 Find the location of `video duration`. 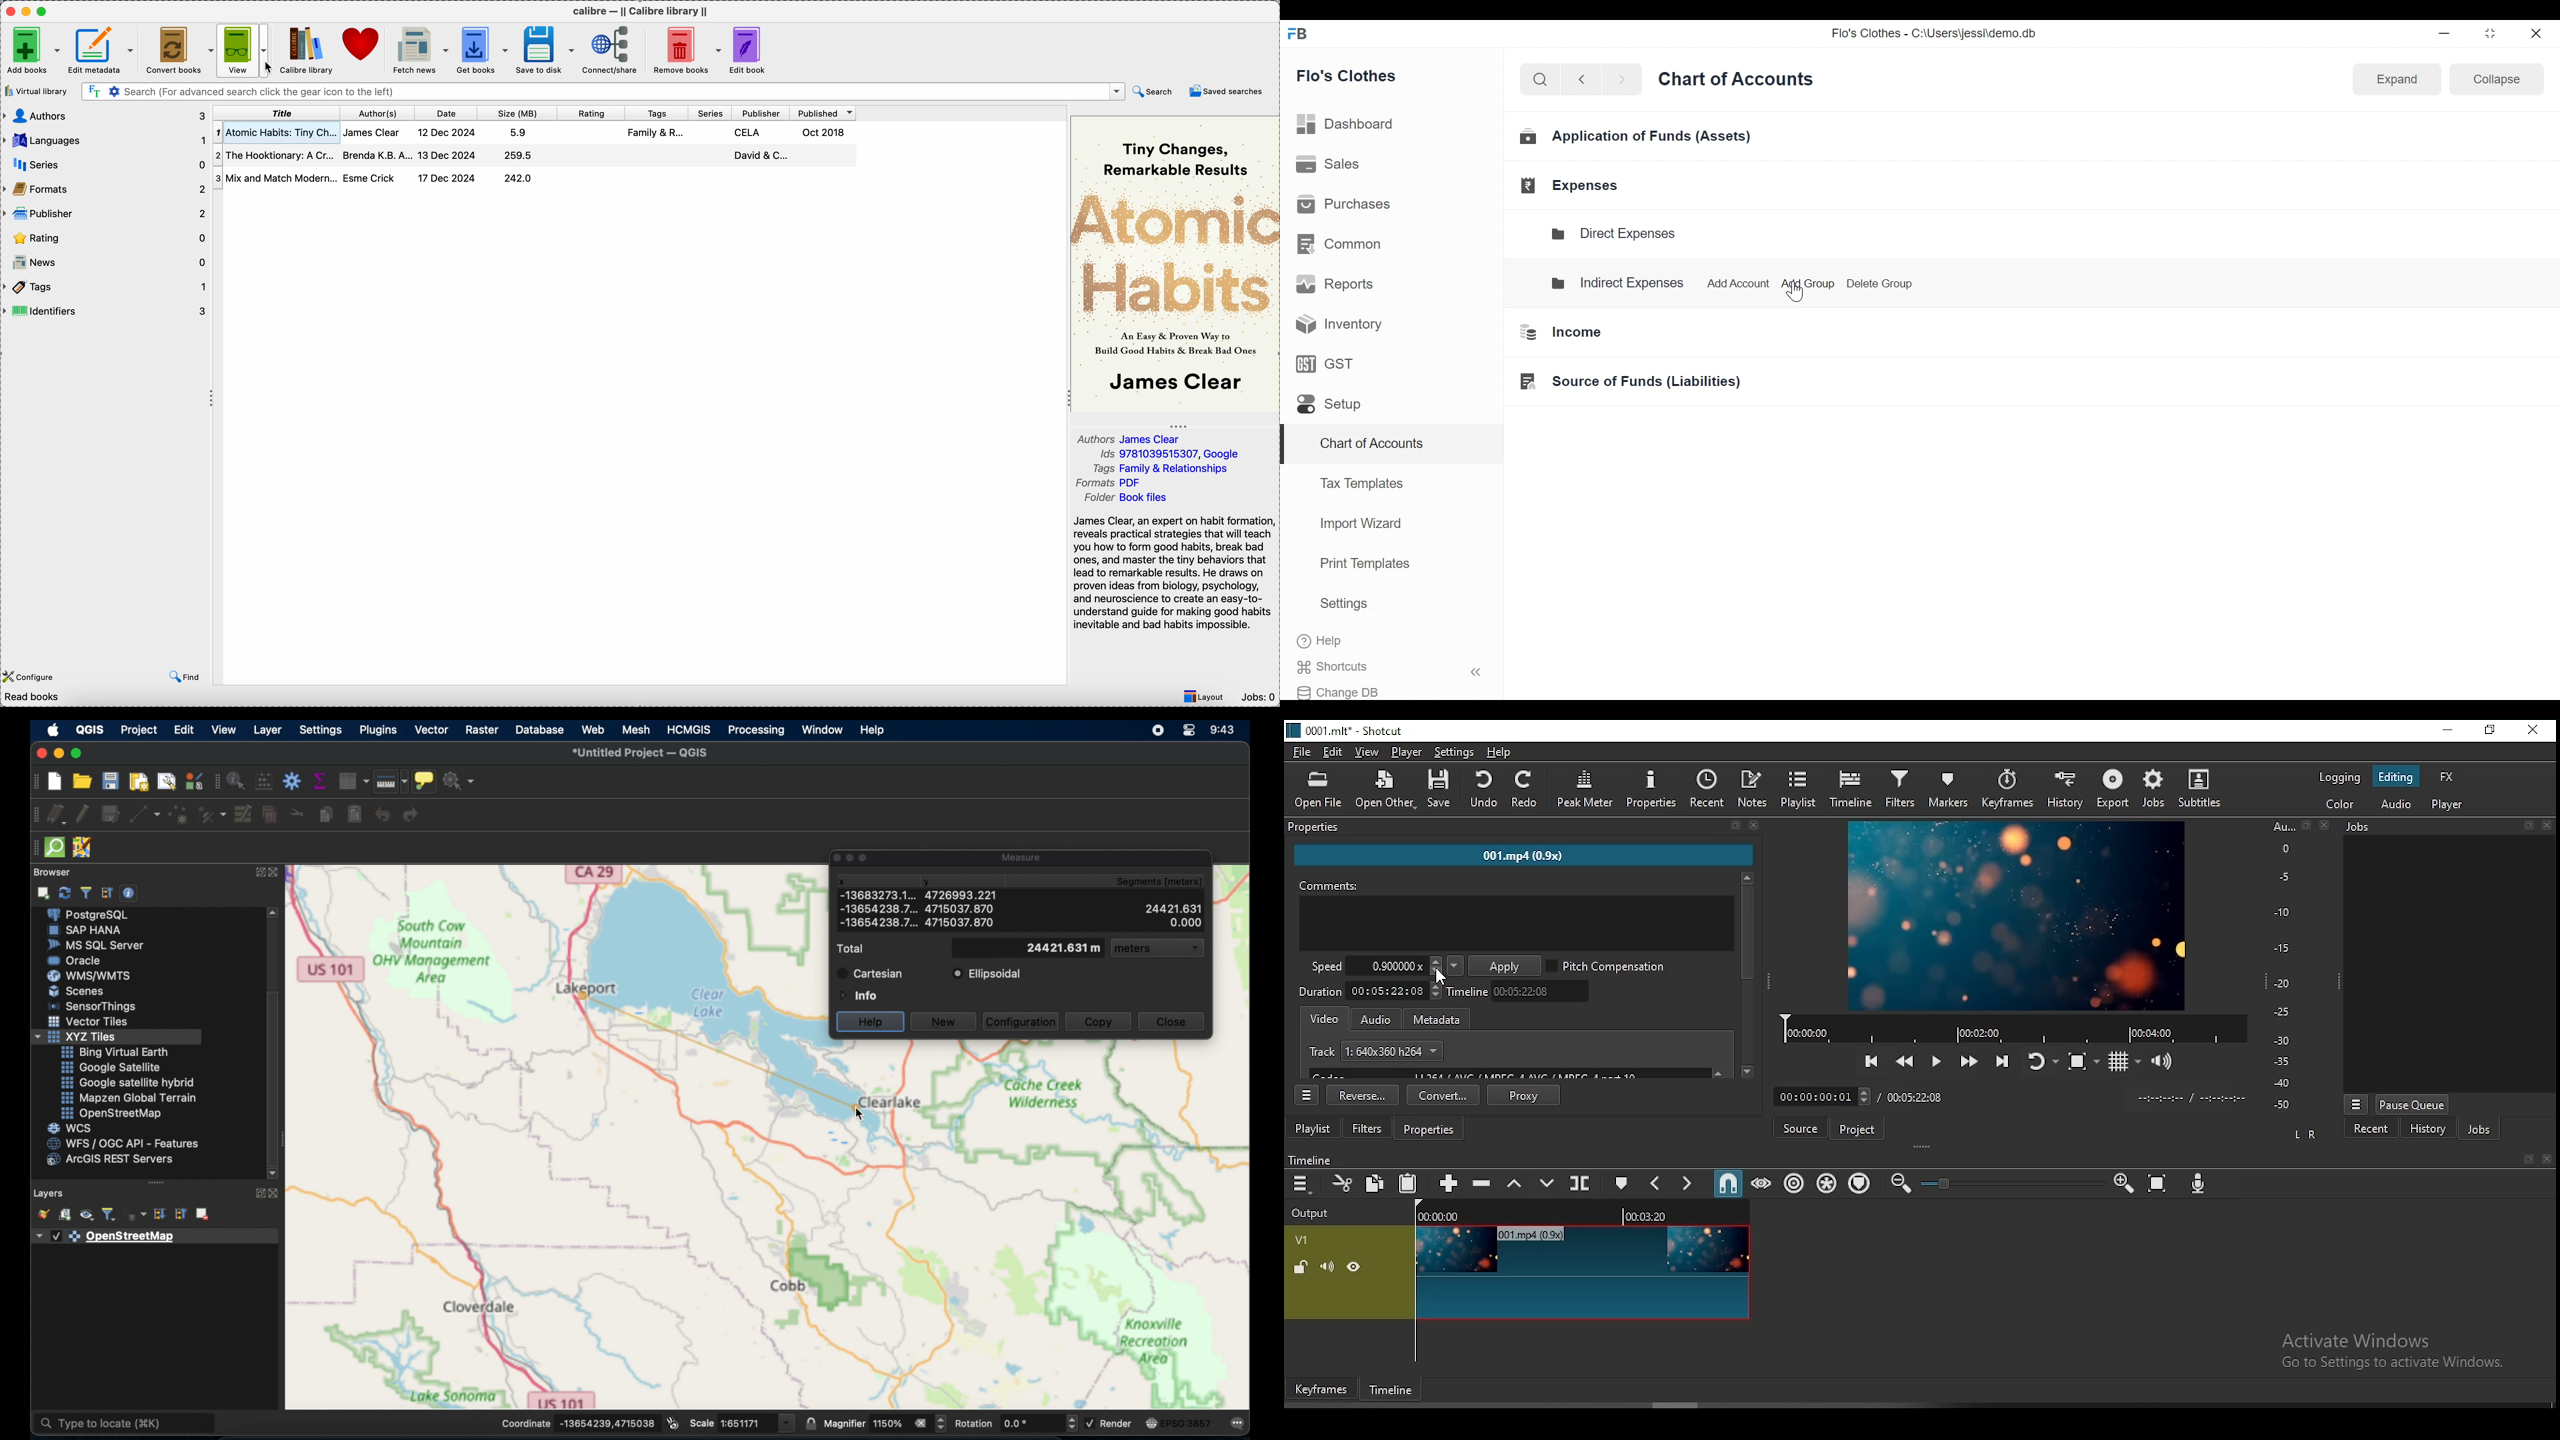

video duration is located at coordinates (1367, 991).